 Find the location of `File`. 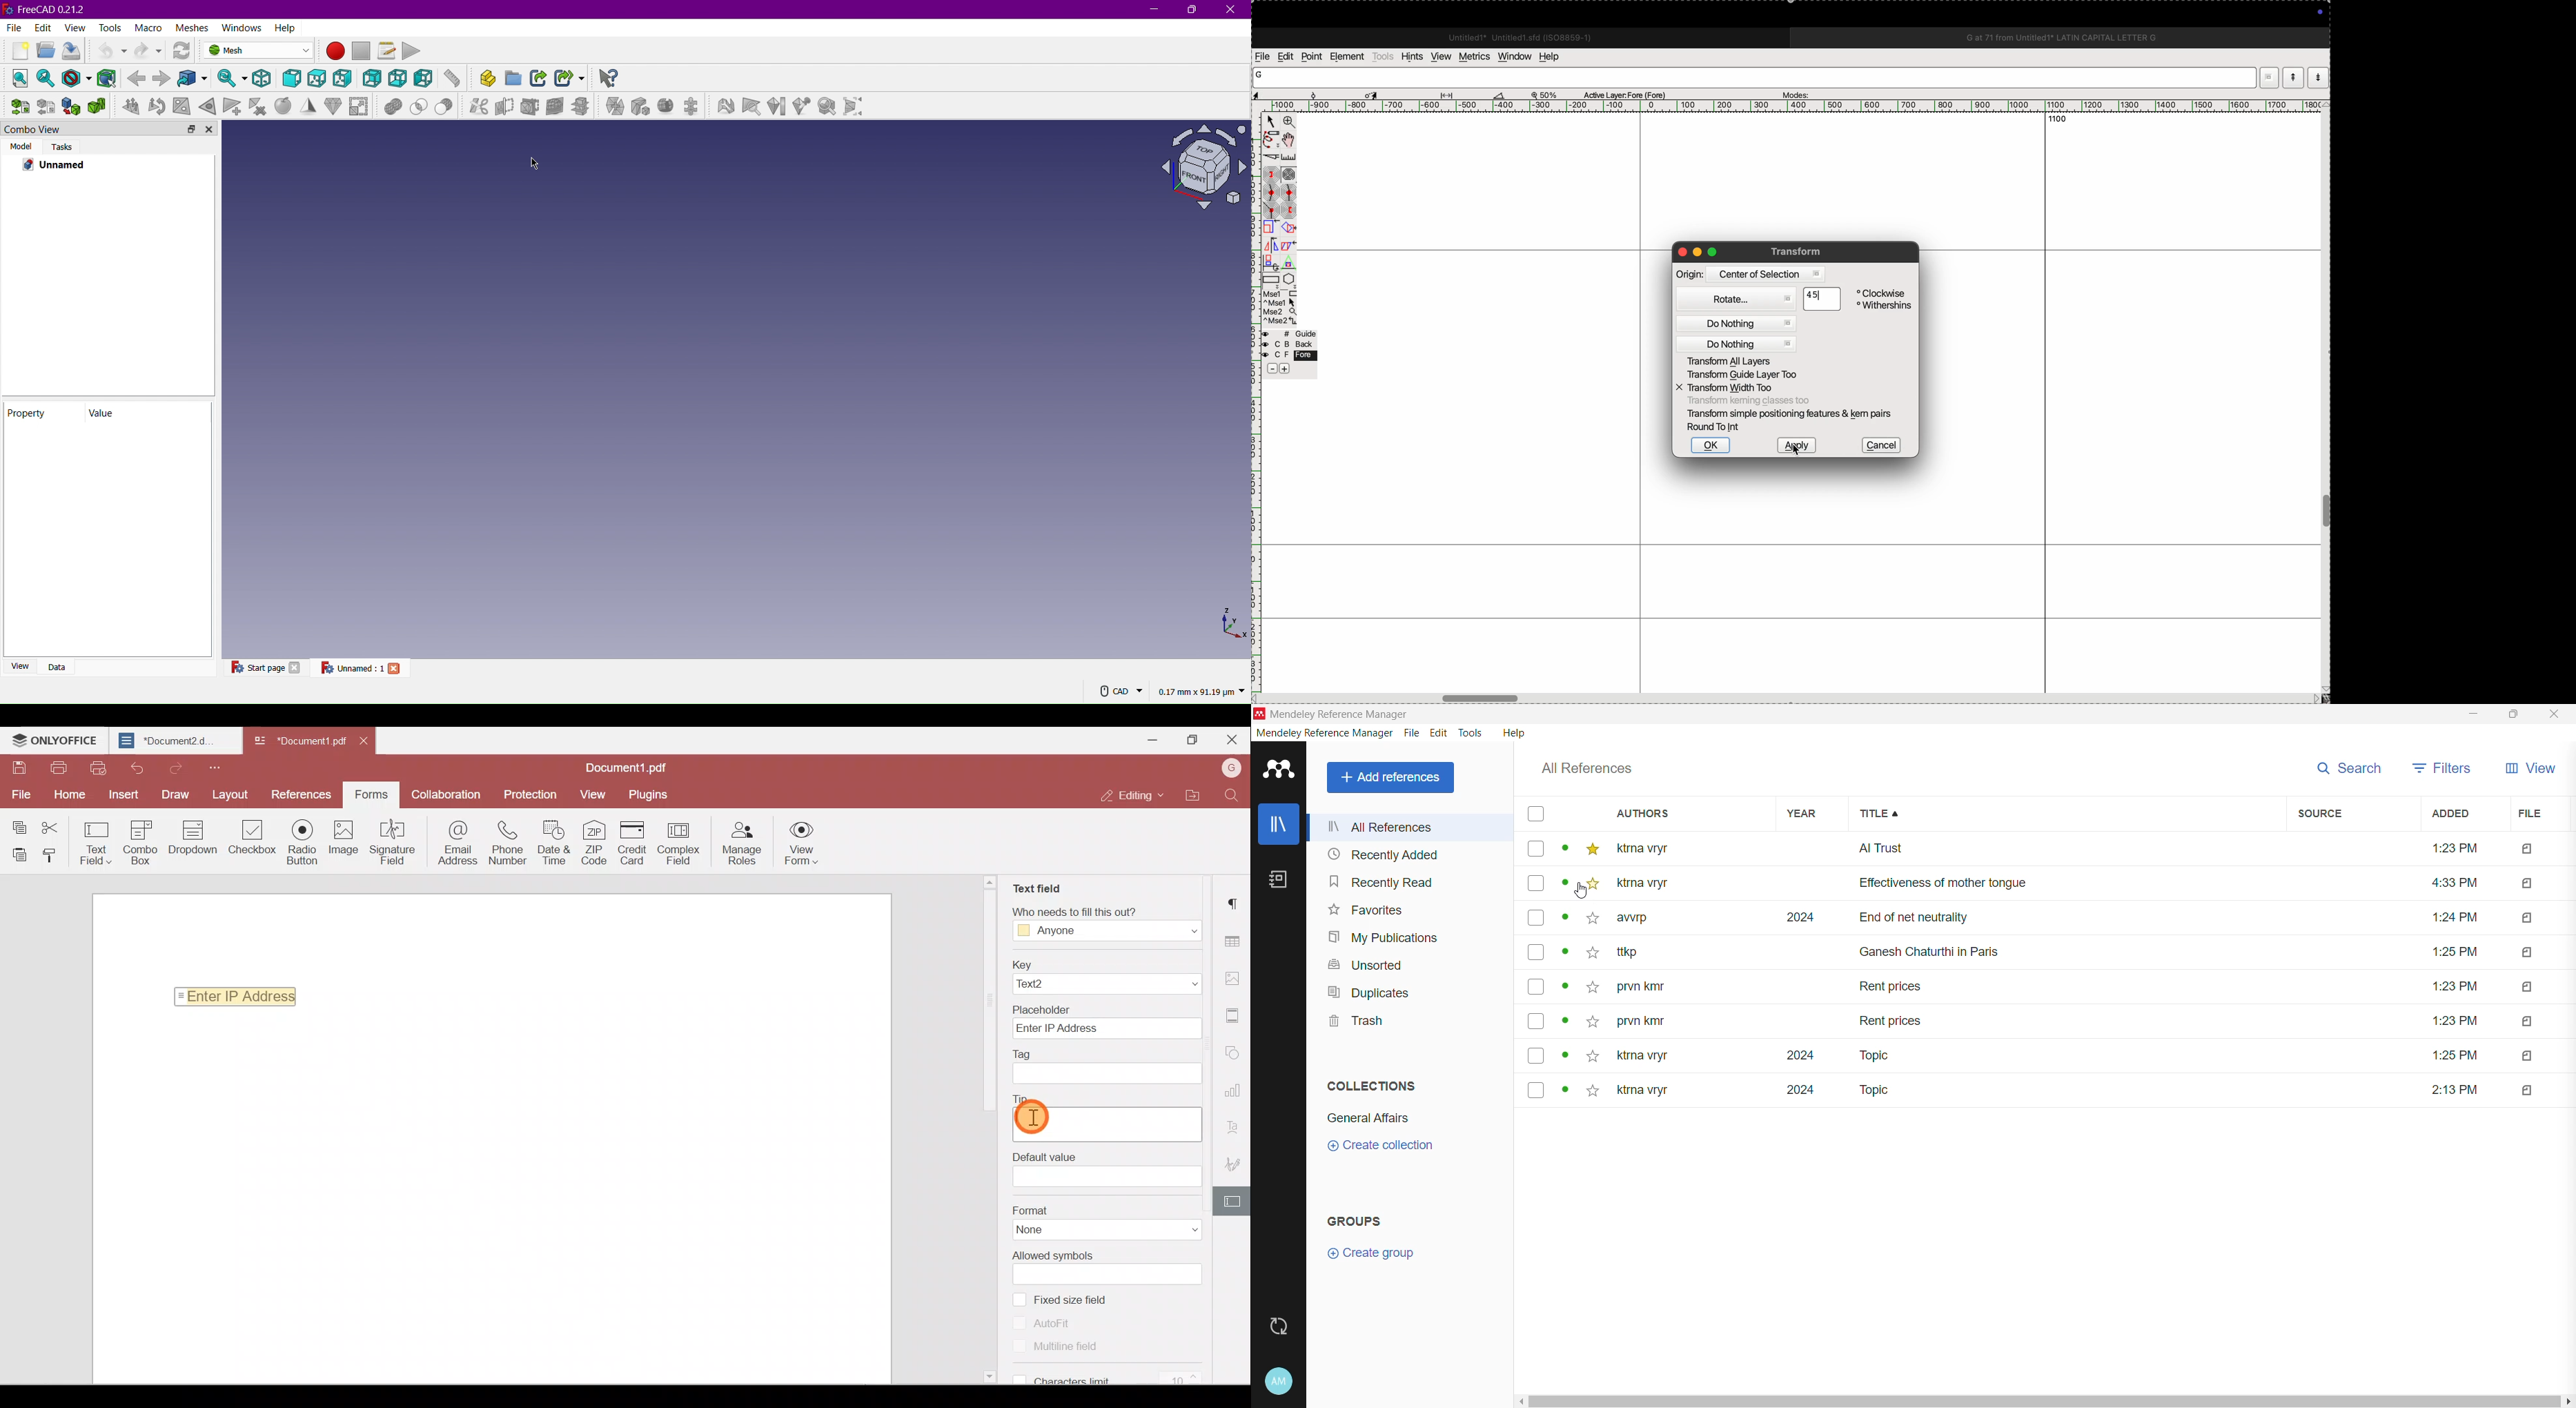

File is located at coordinates (2538, 814).